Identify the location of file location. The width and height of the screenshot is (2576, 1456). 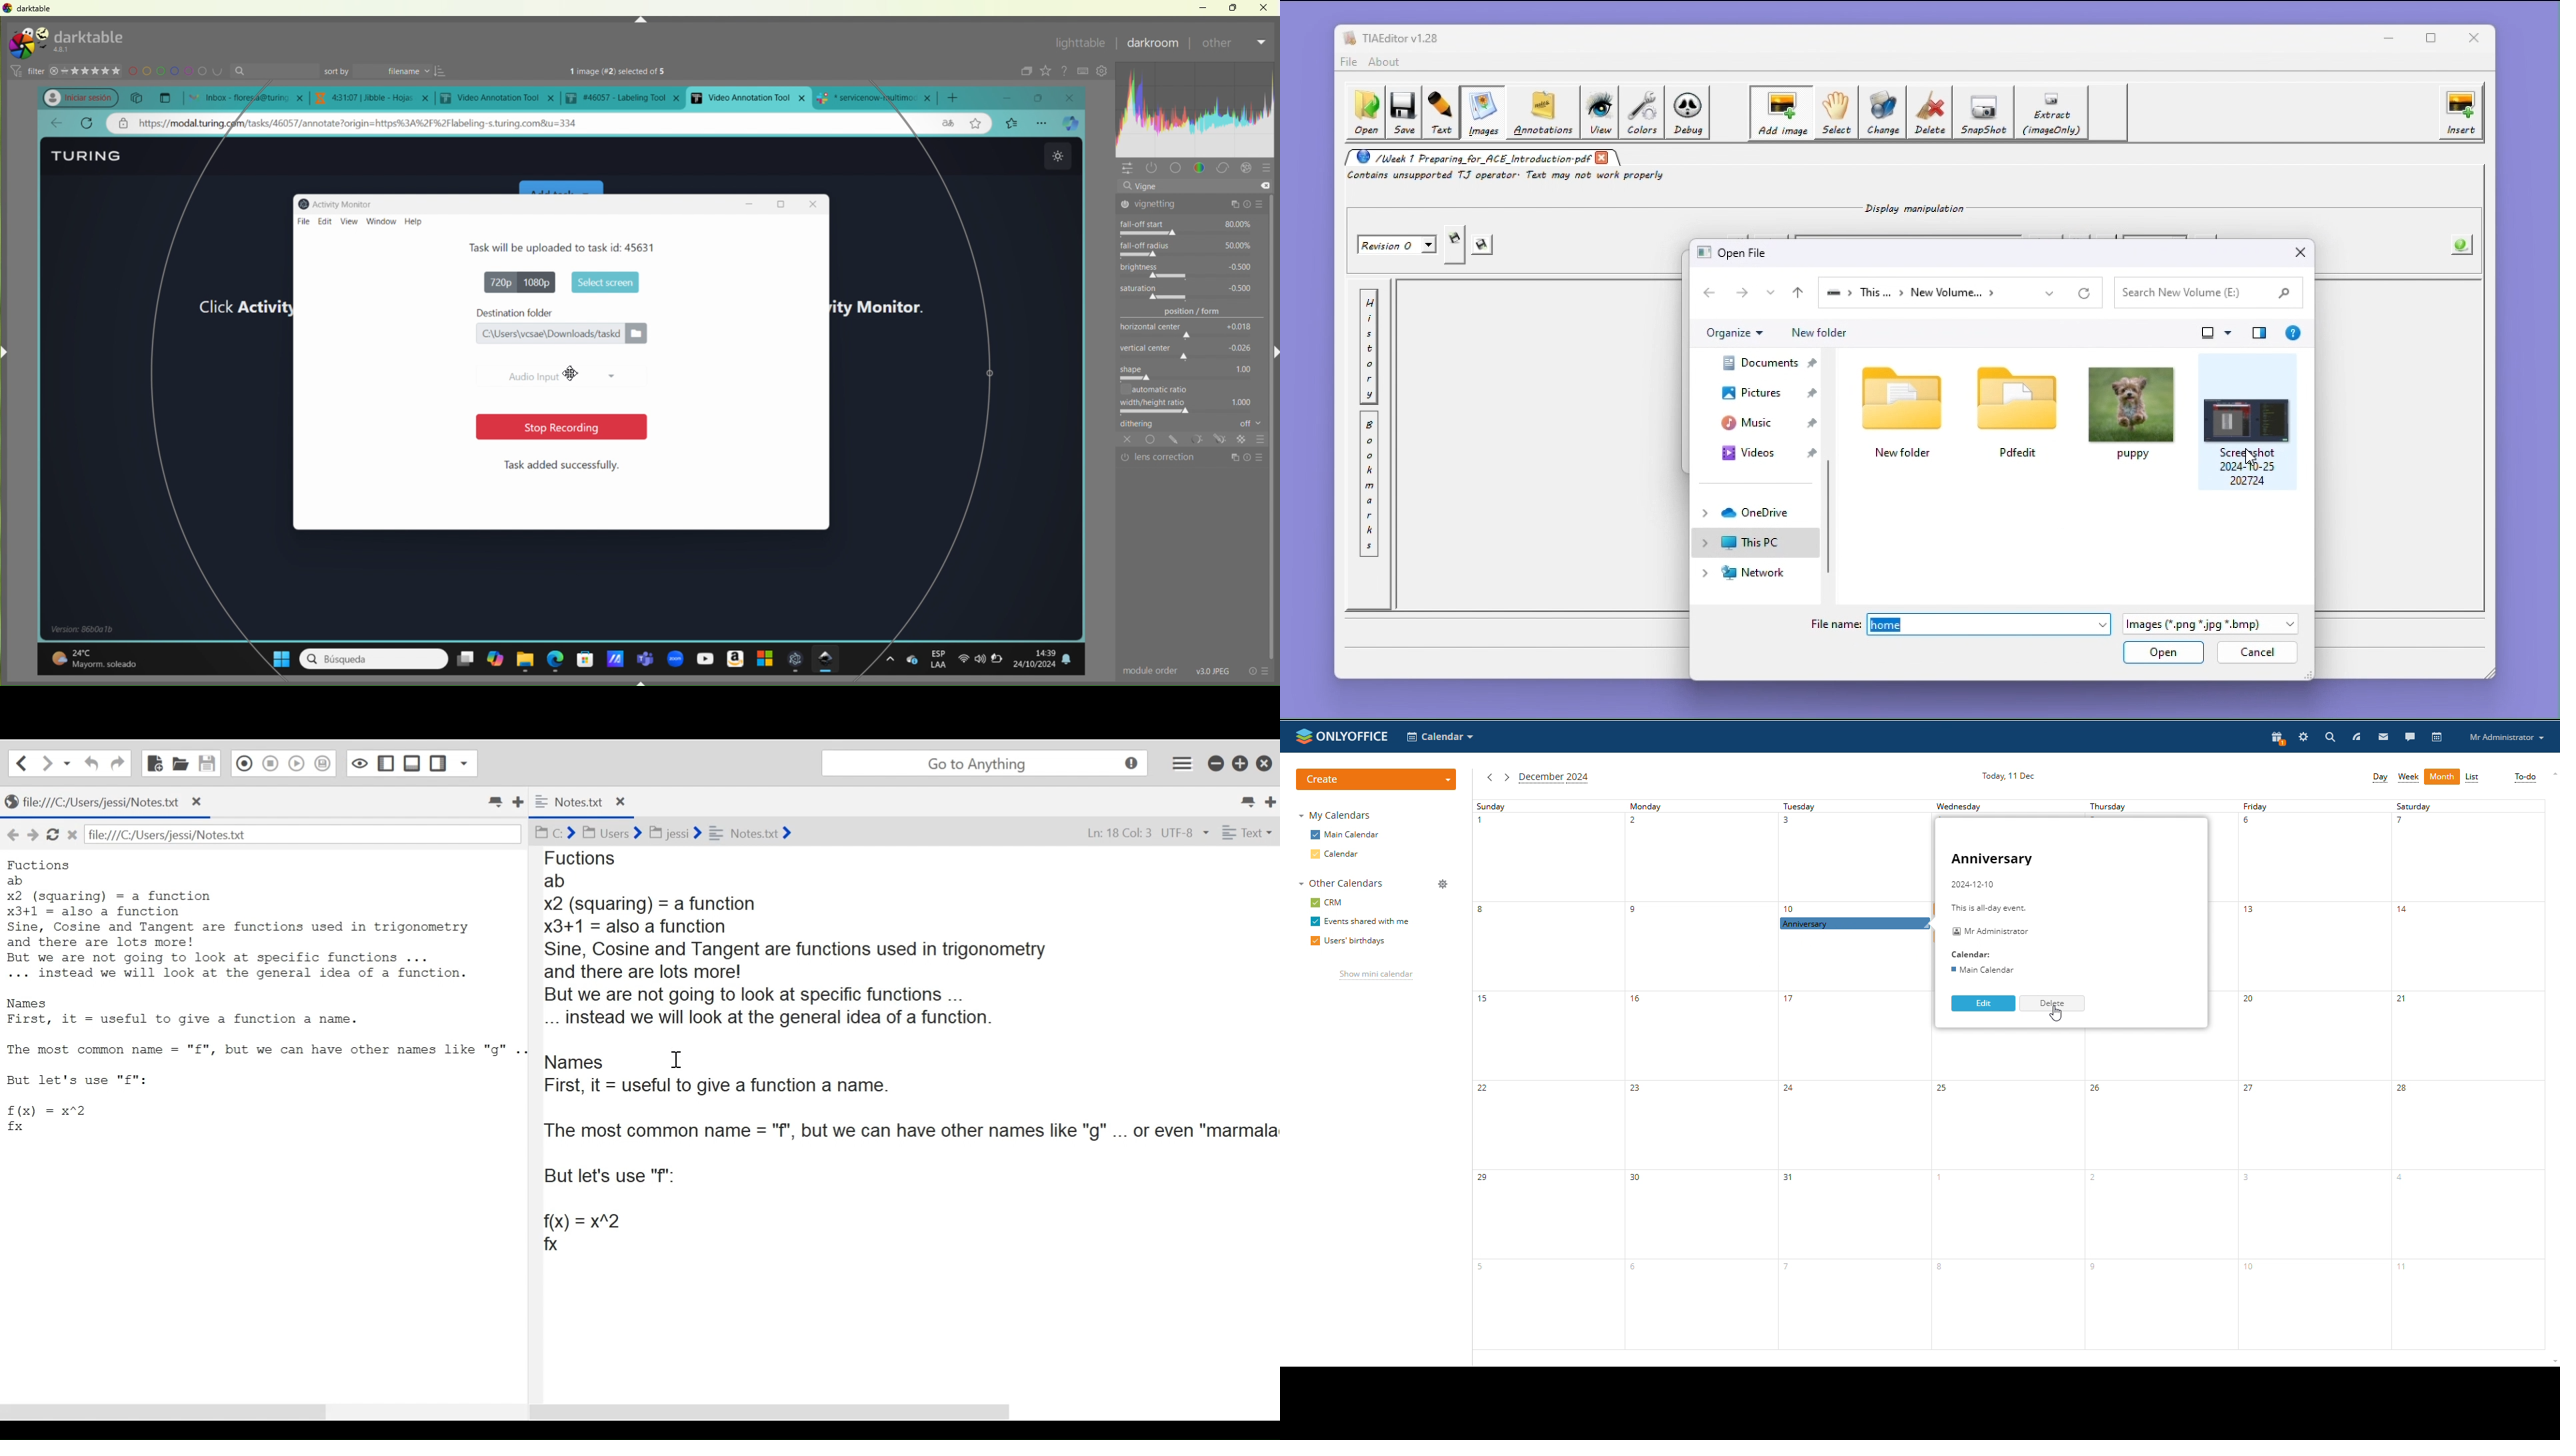
(561, 334).